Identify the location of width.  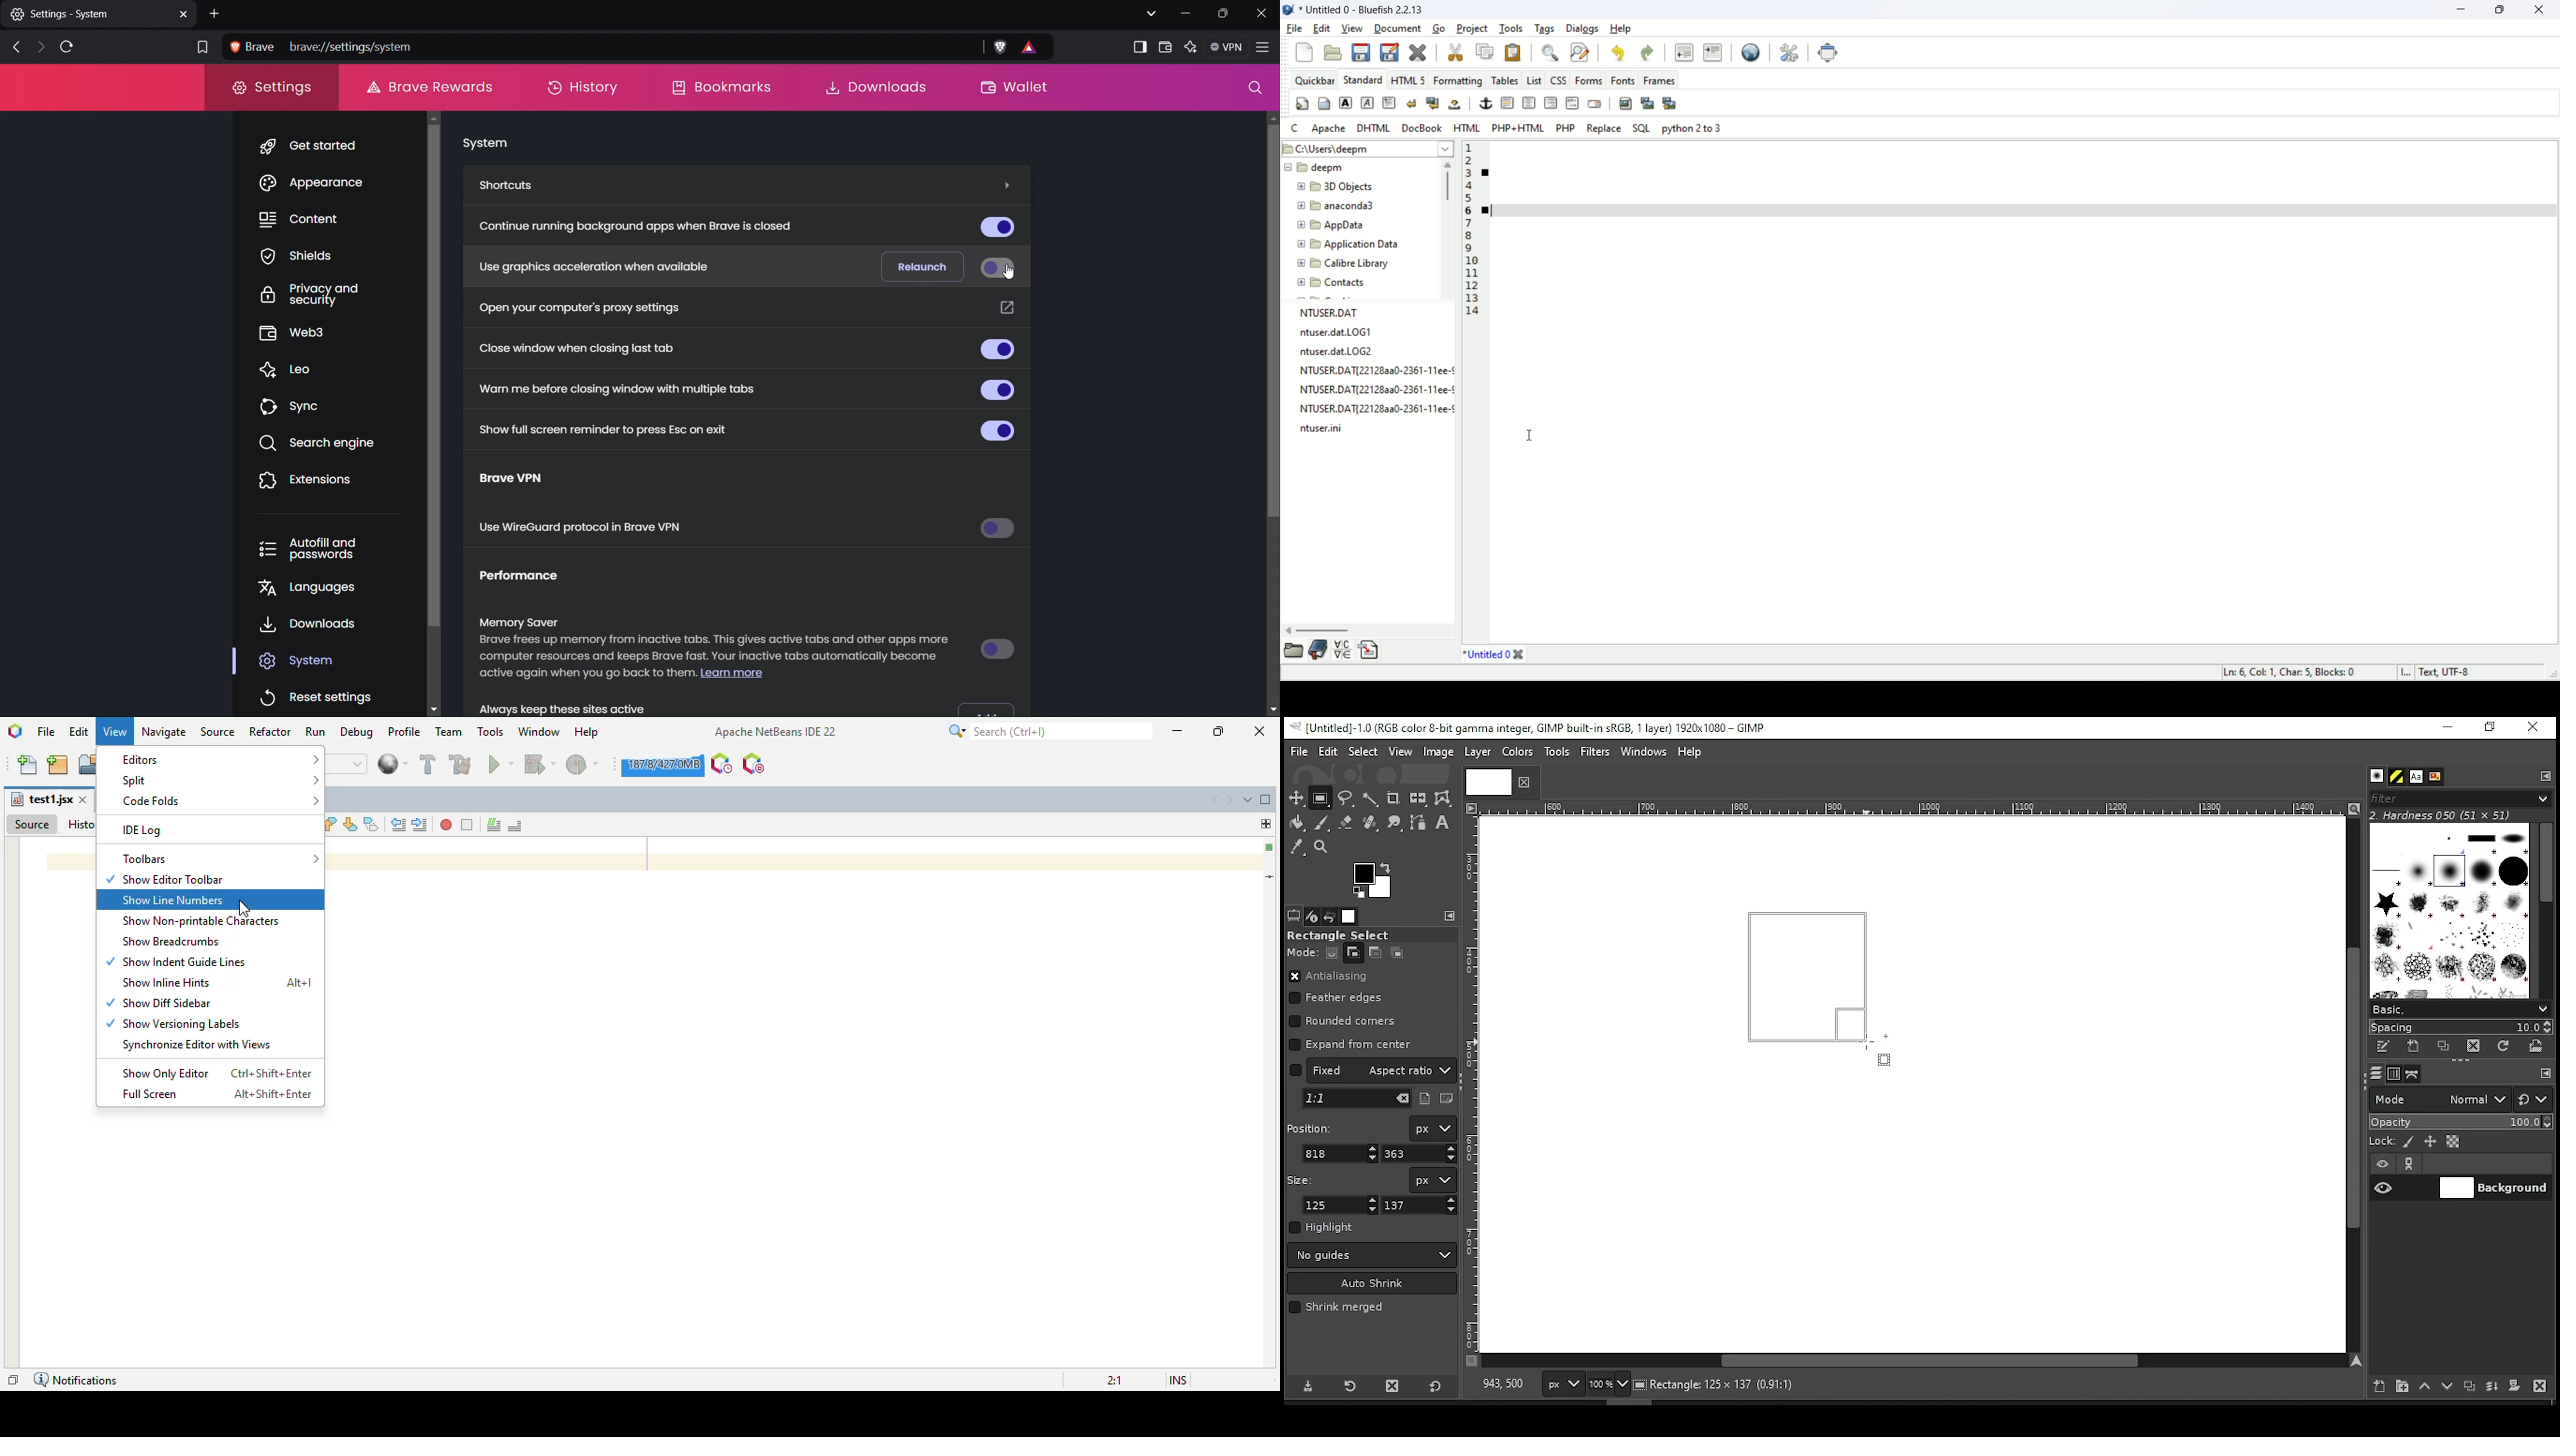
(1342, 1205).